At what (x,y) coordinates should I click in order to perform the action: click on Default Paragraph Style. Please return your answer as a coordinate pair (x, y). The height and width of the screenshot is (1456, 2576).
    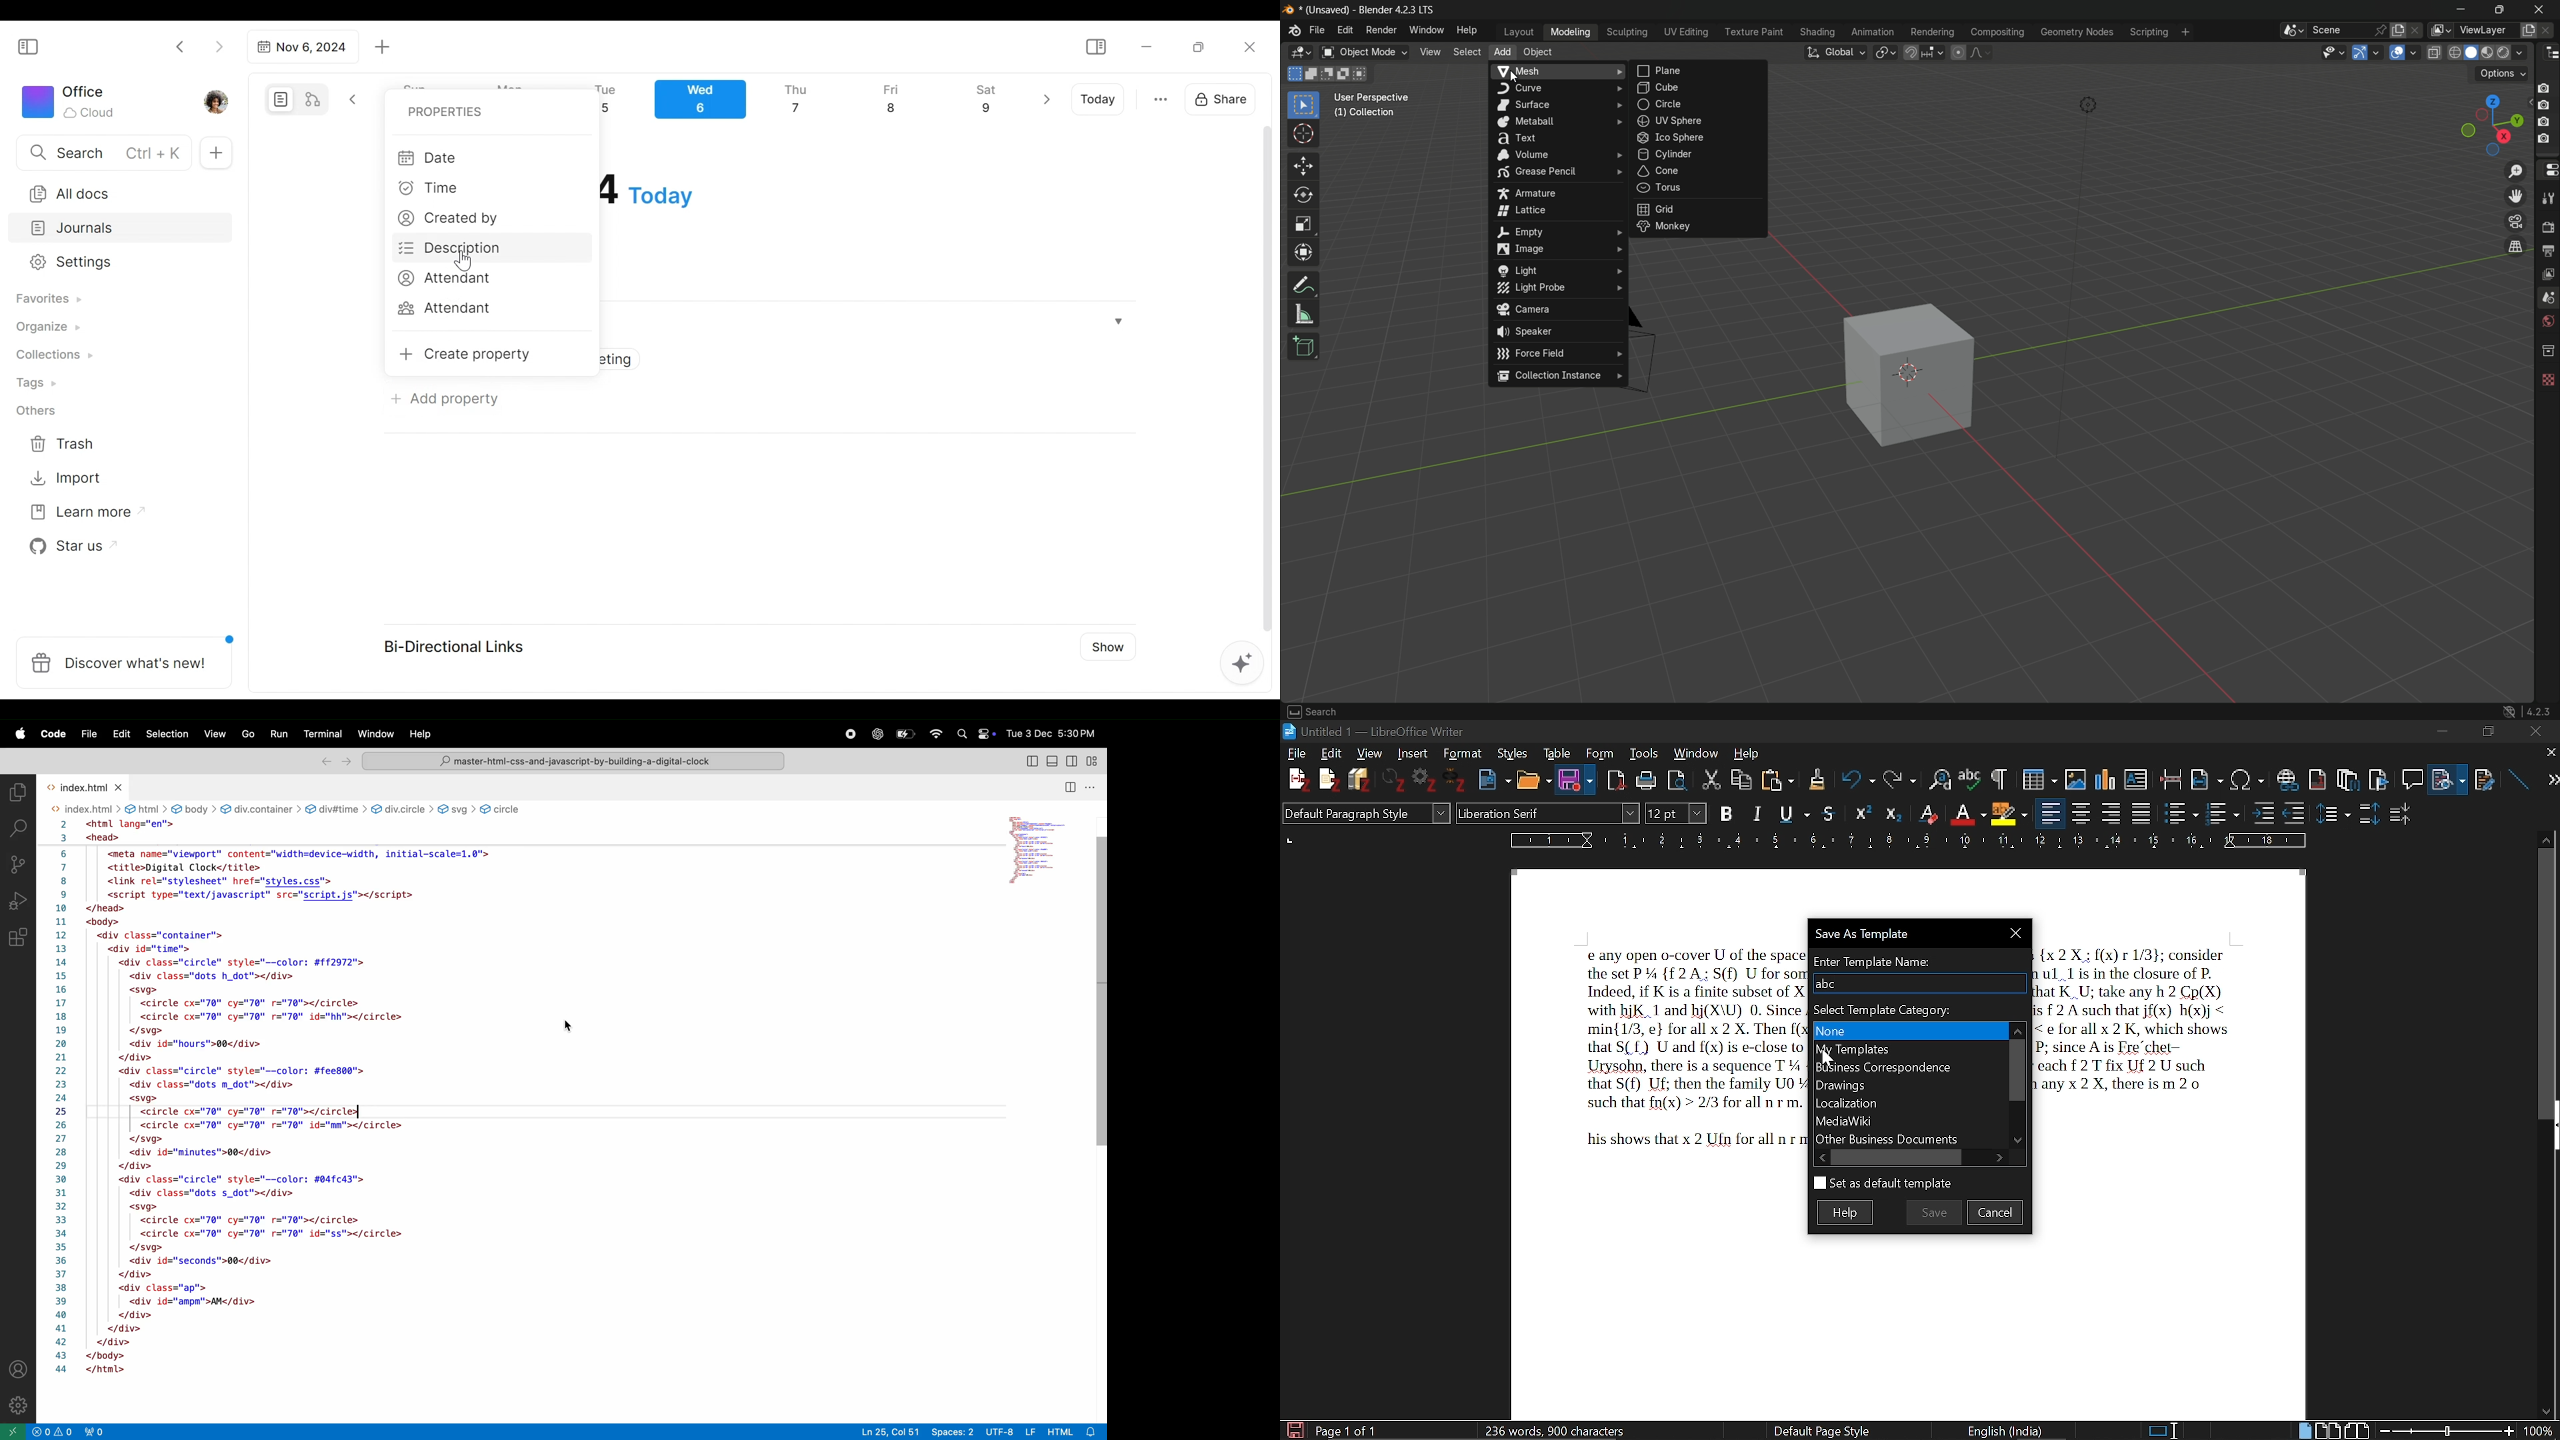
    Looking at the image, I should click on (1364, 815).